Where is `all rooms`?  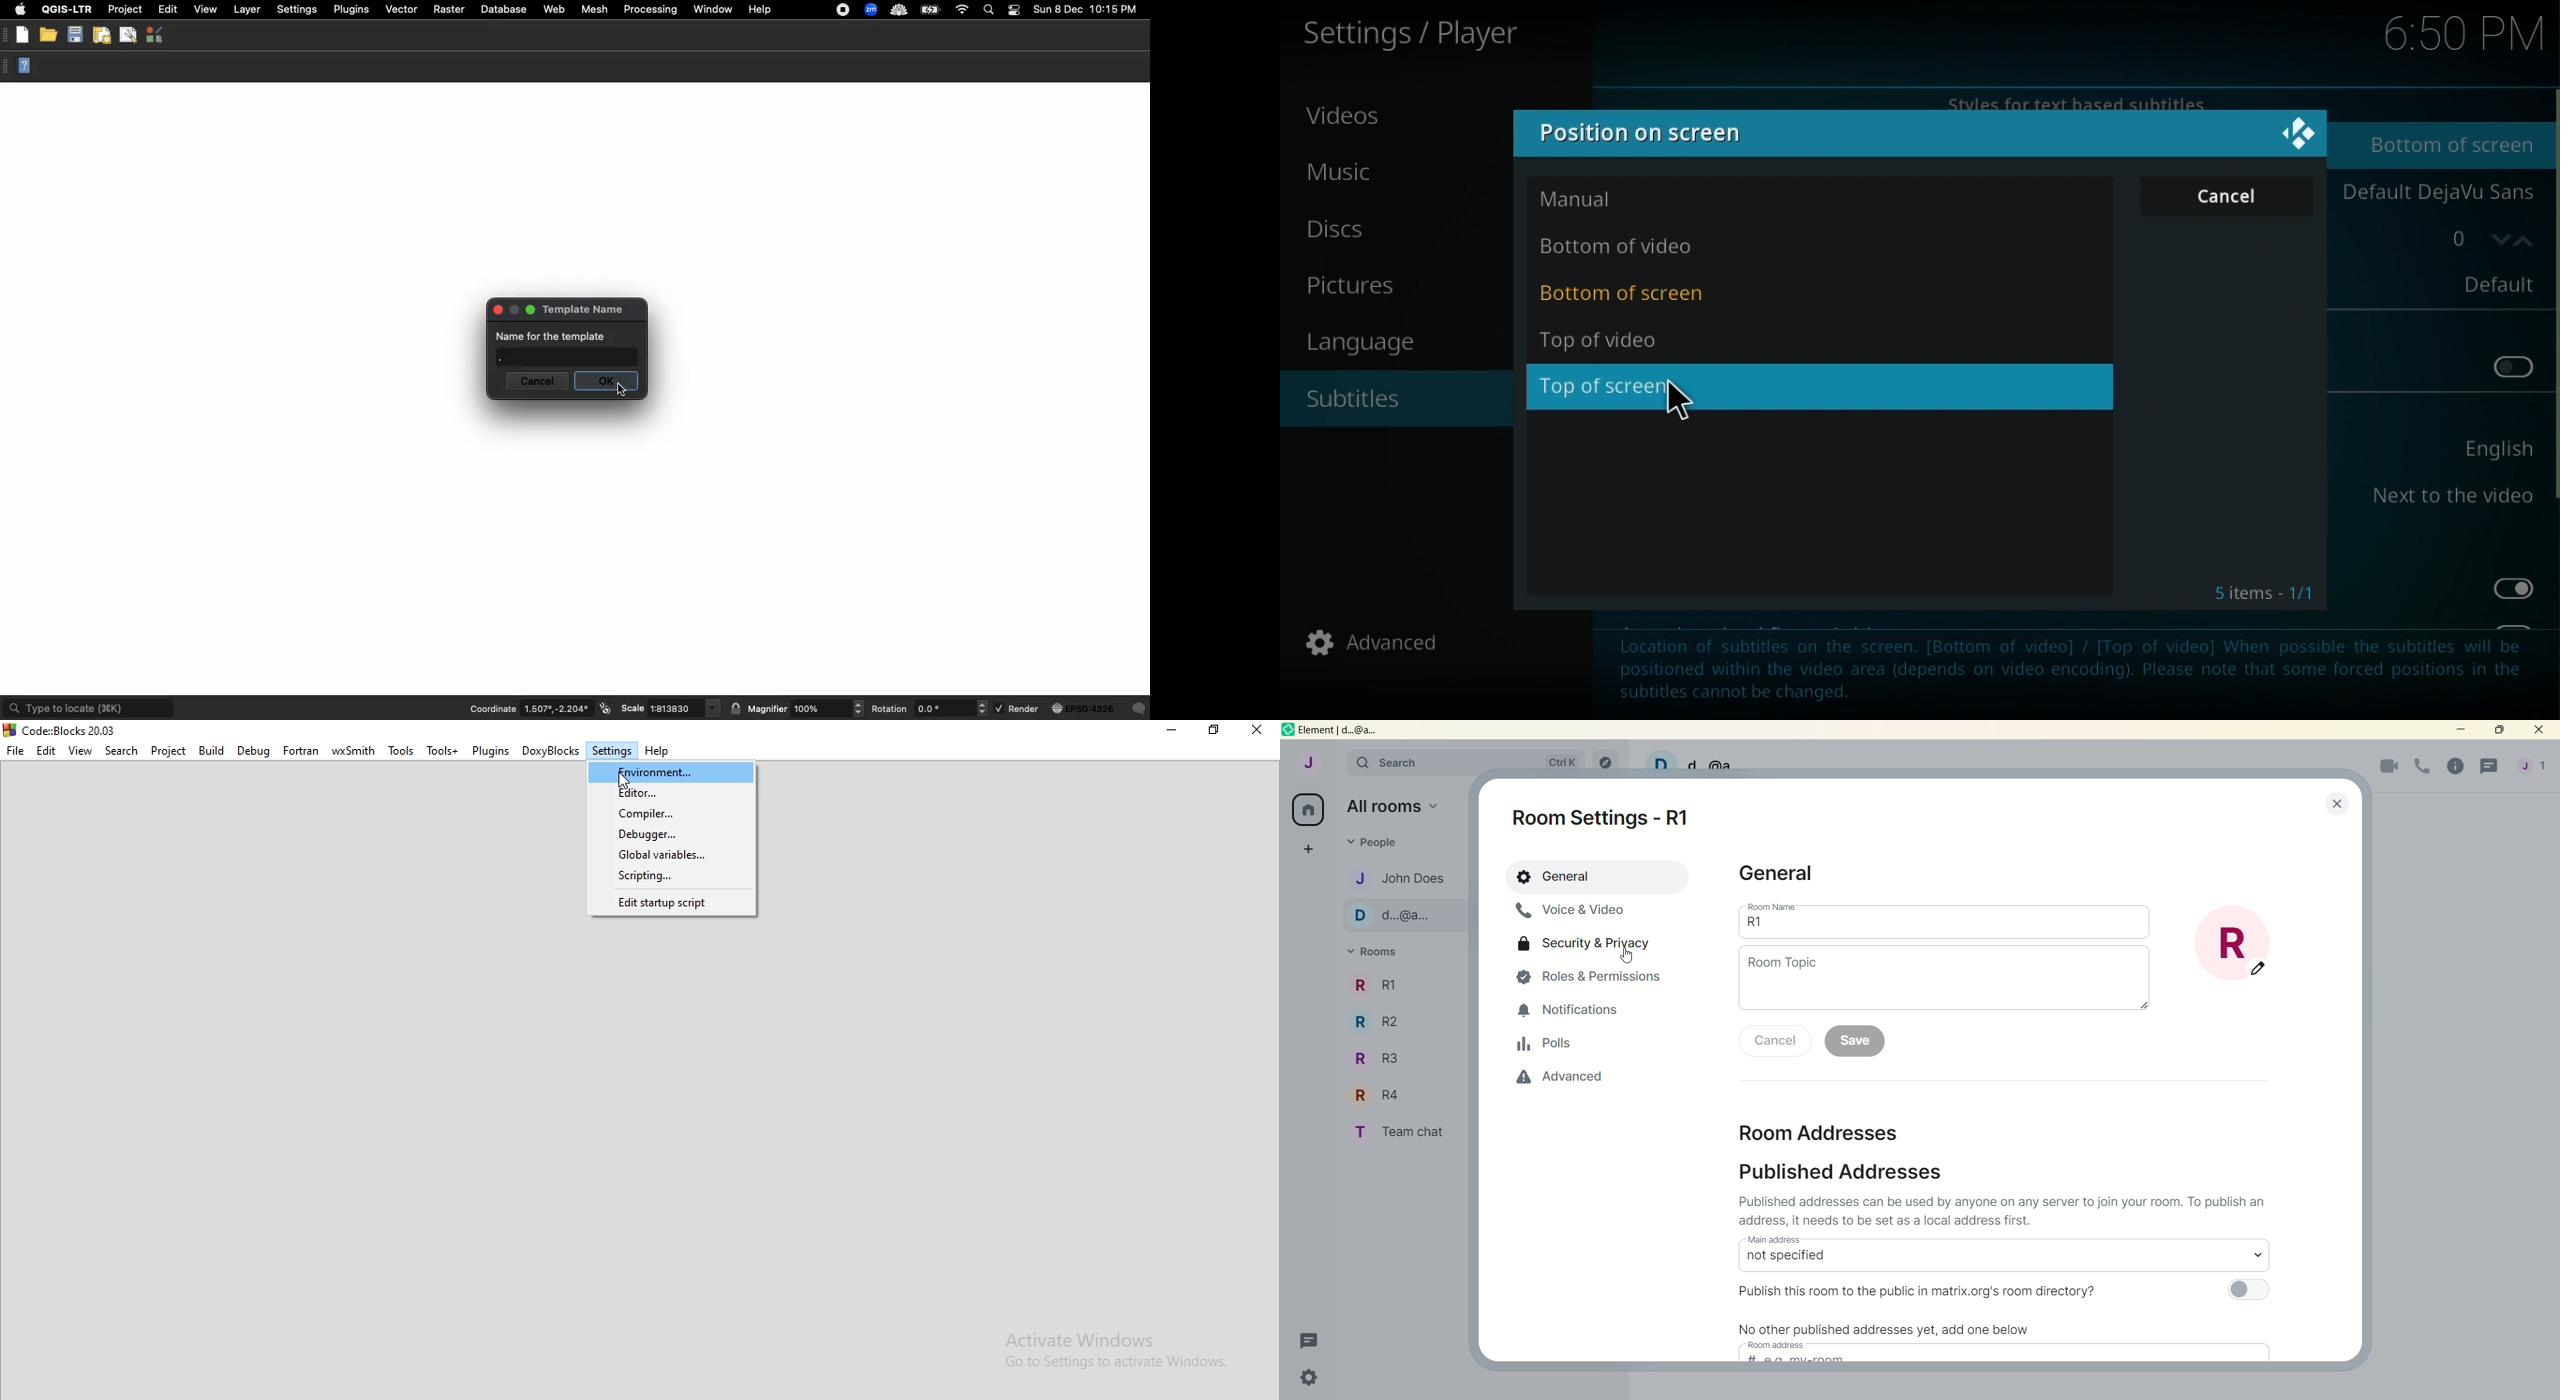
all rooms is located at coordinates (1393, 805).